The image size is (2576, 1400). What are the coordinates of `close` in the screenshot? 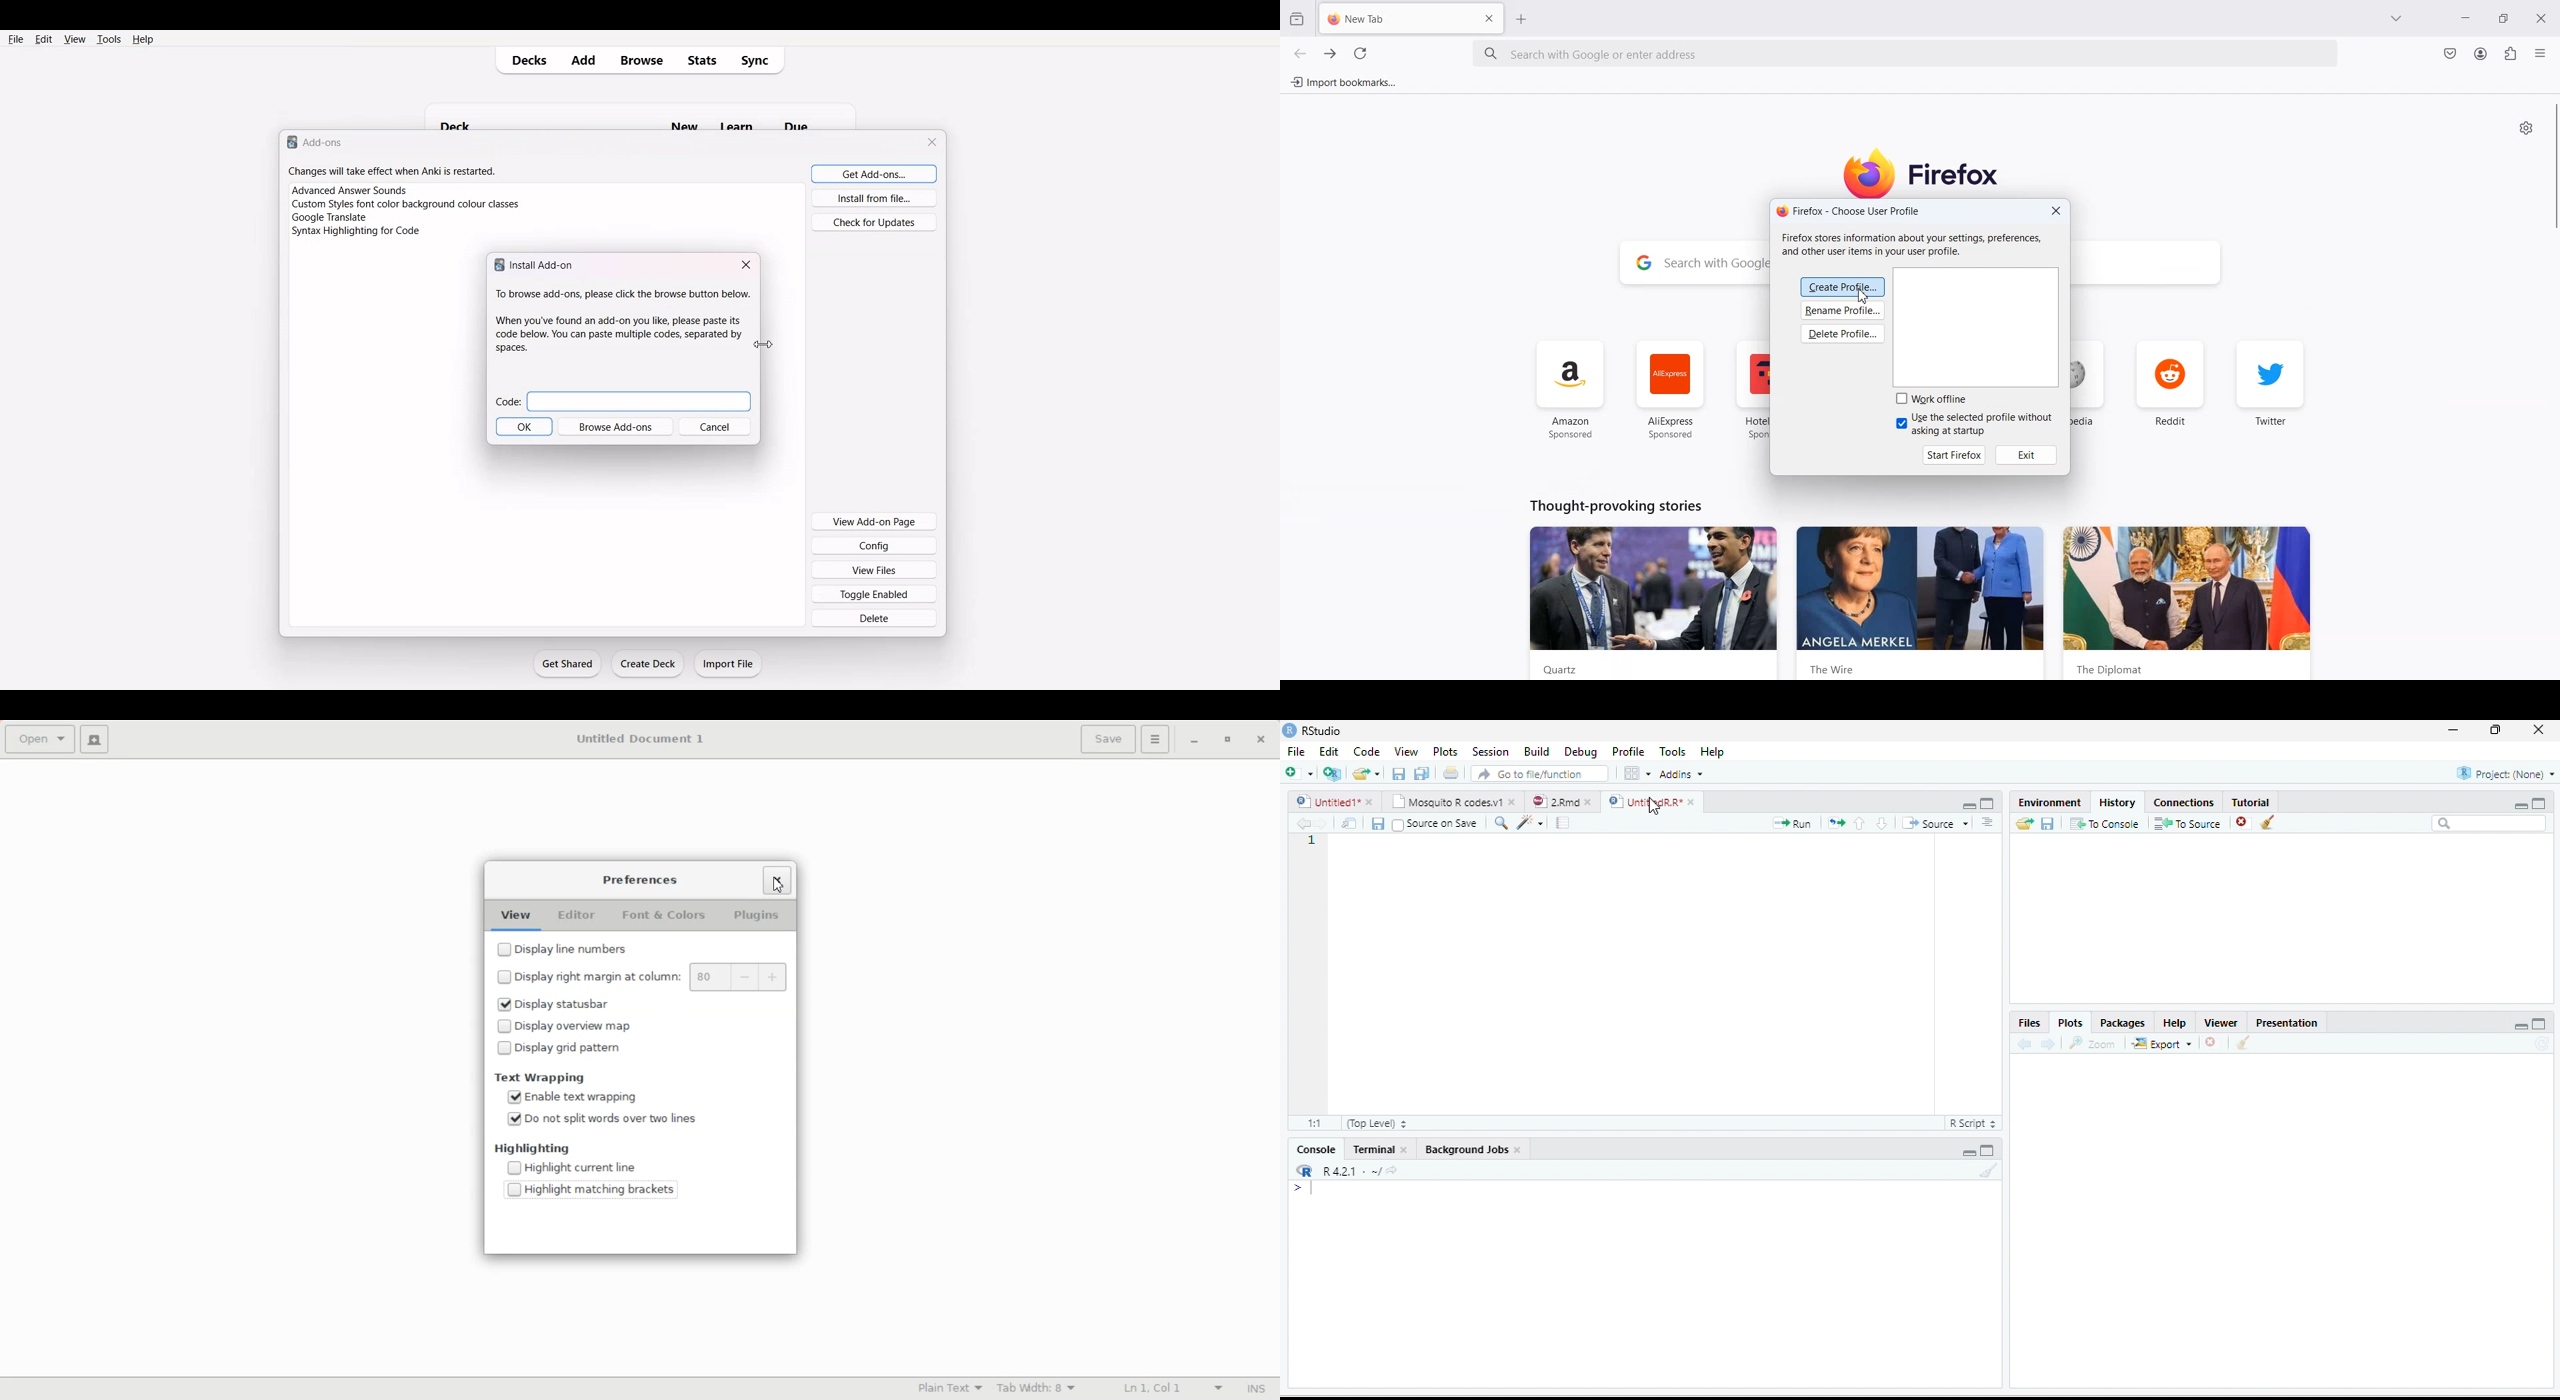 It's located at (1691, 802).